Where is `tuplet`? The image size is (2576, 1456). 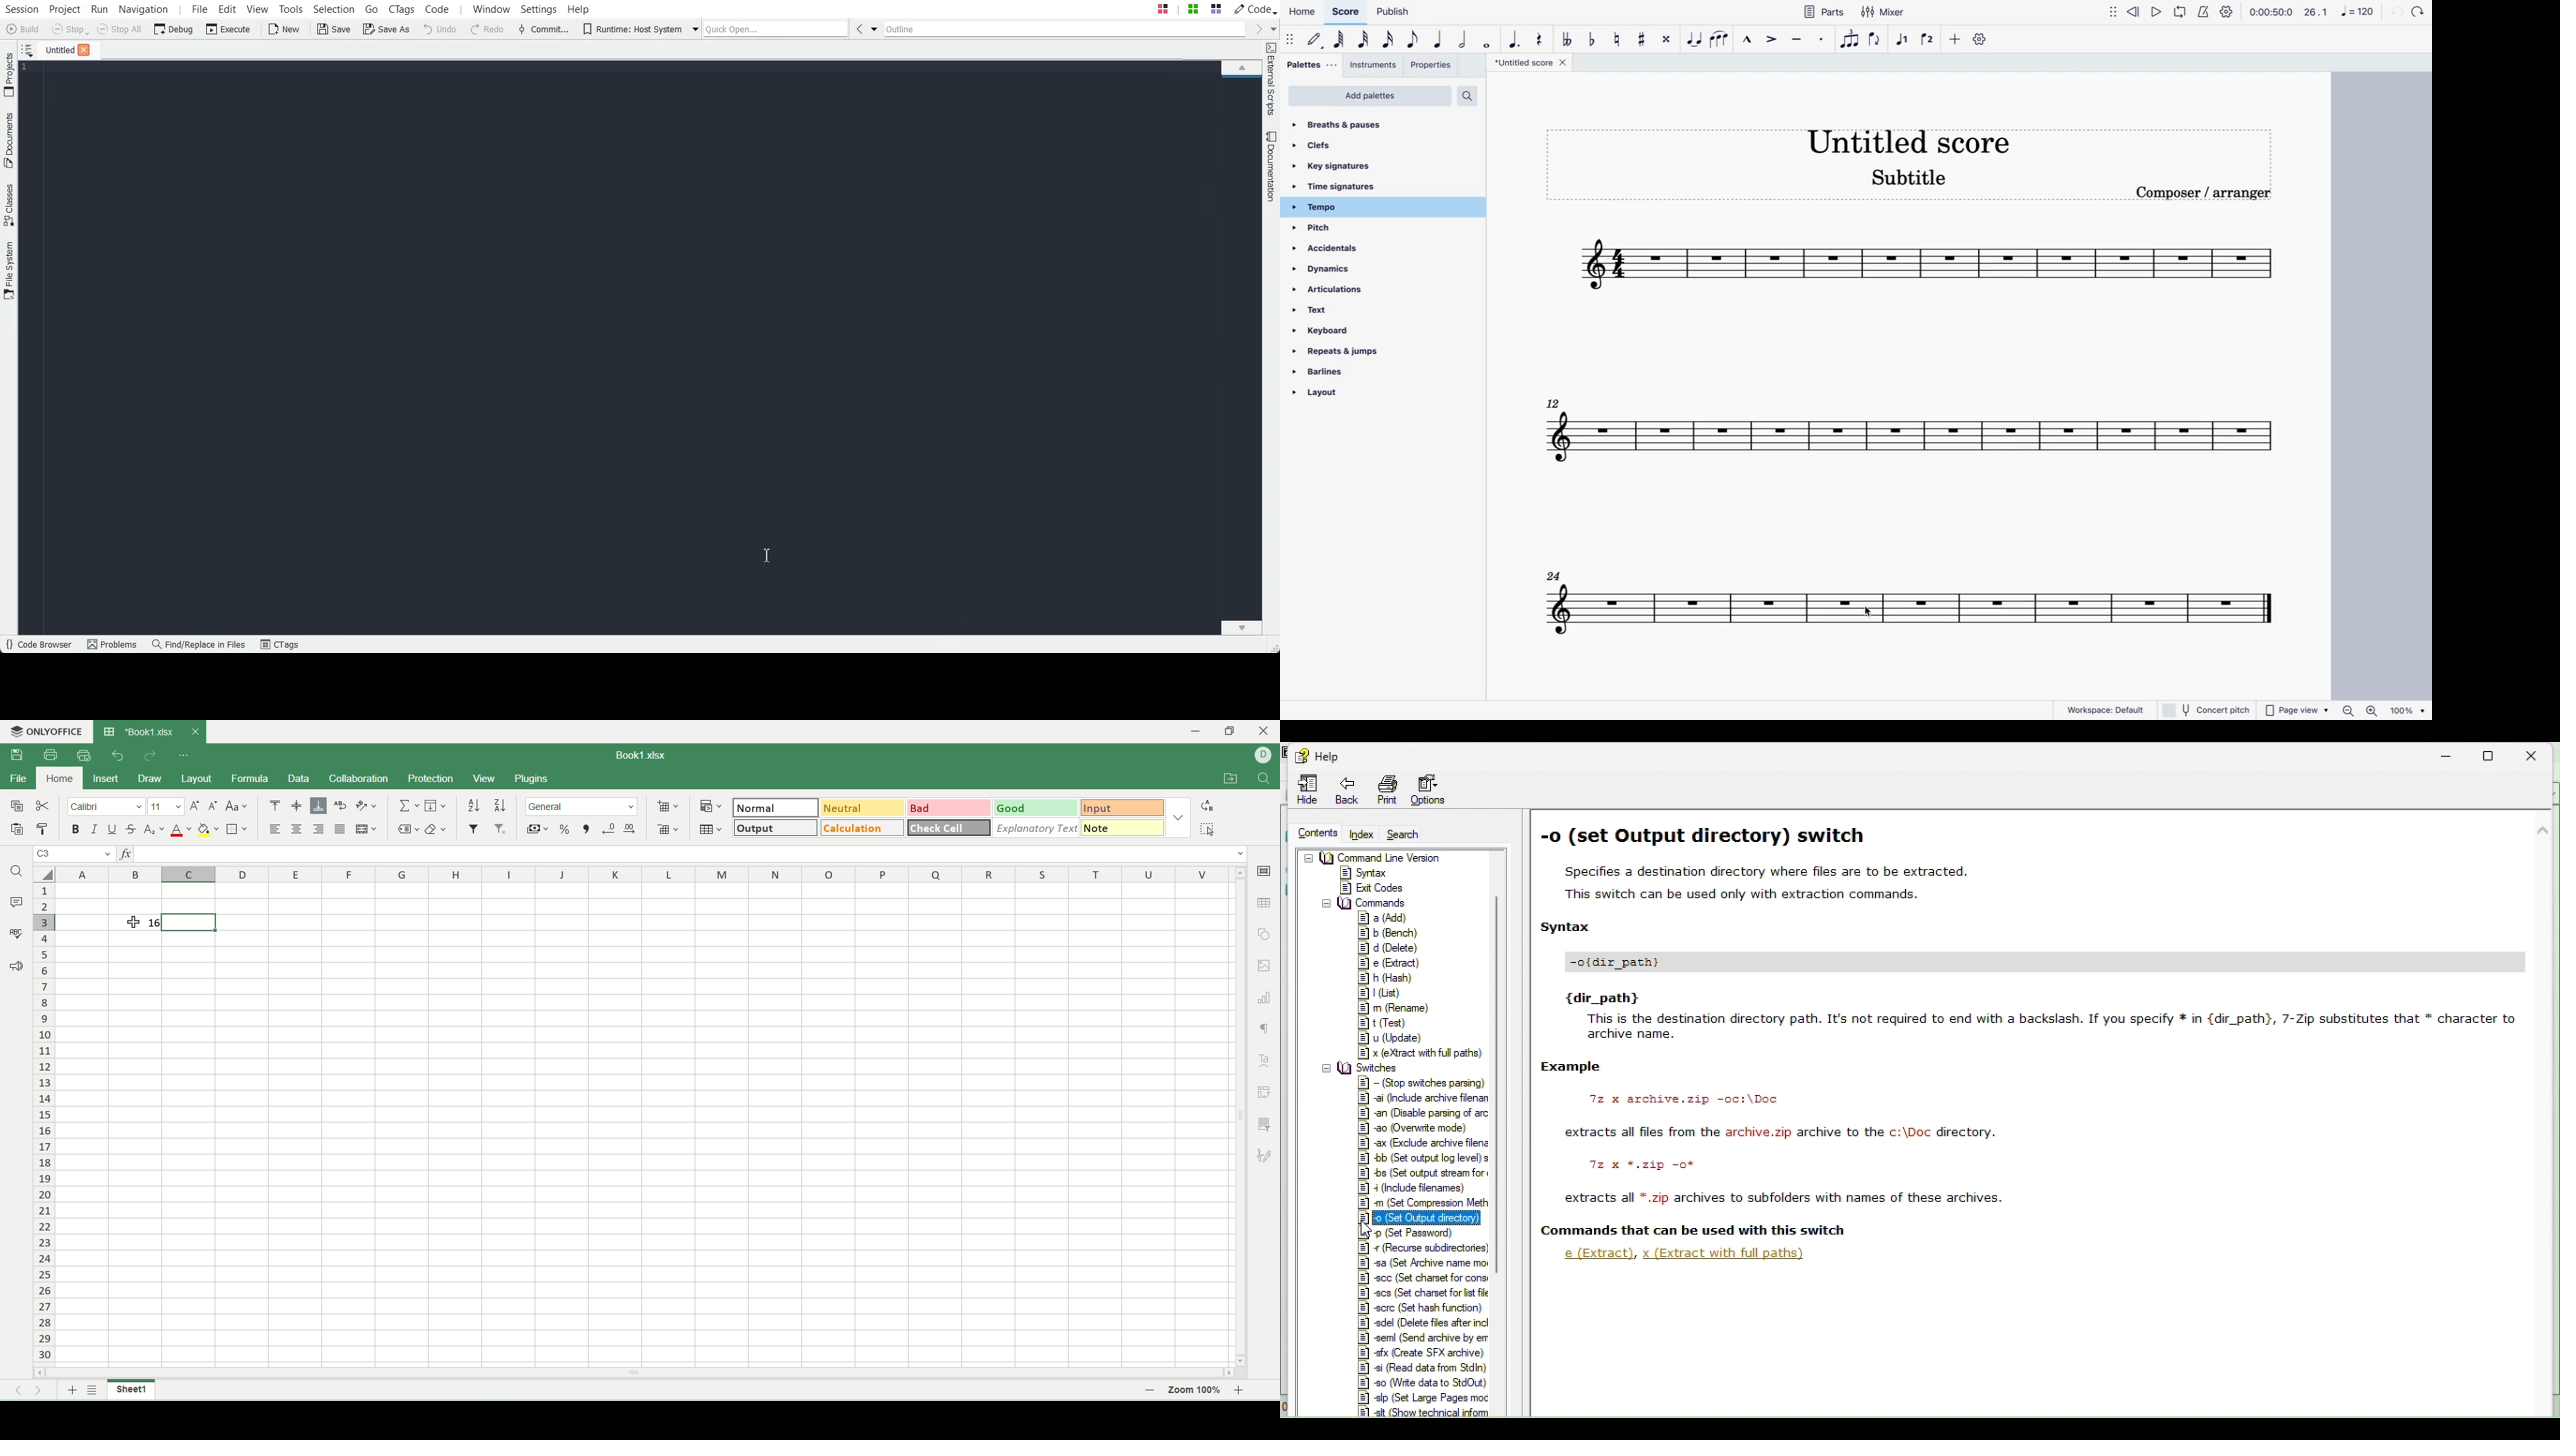 tuplet is located at coordinates (1850, 39).